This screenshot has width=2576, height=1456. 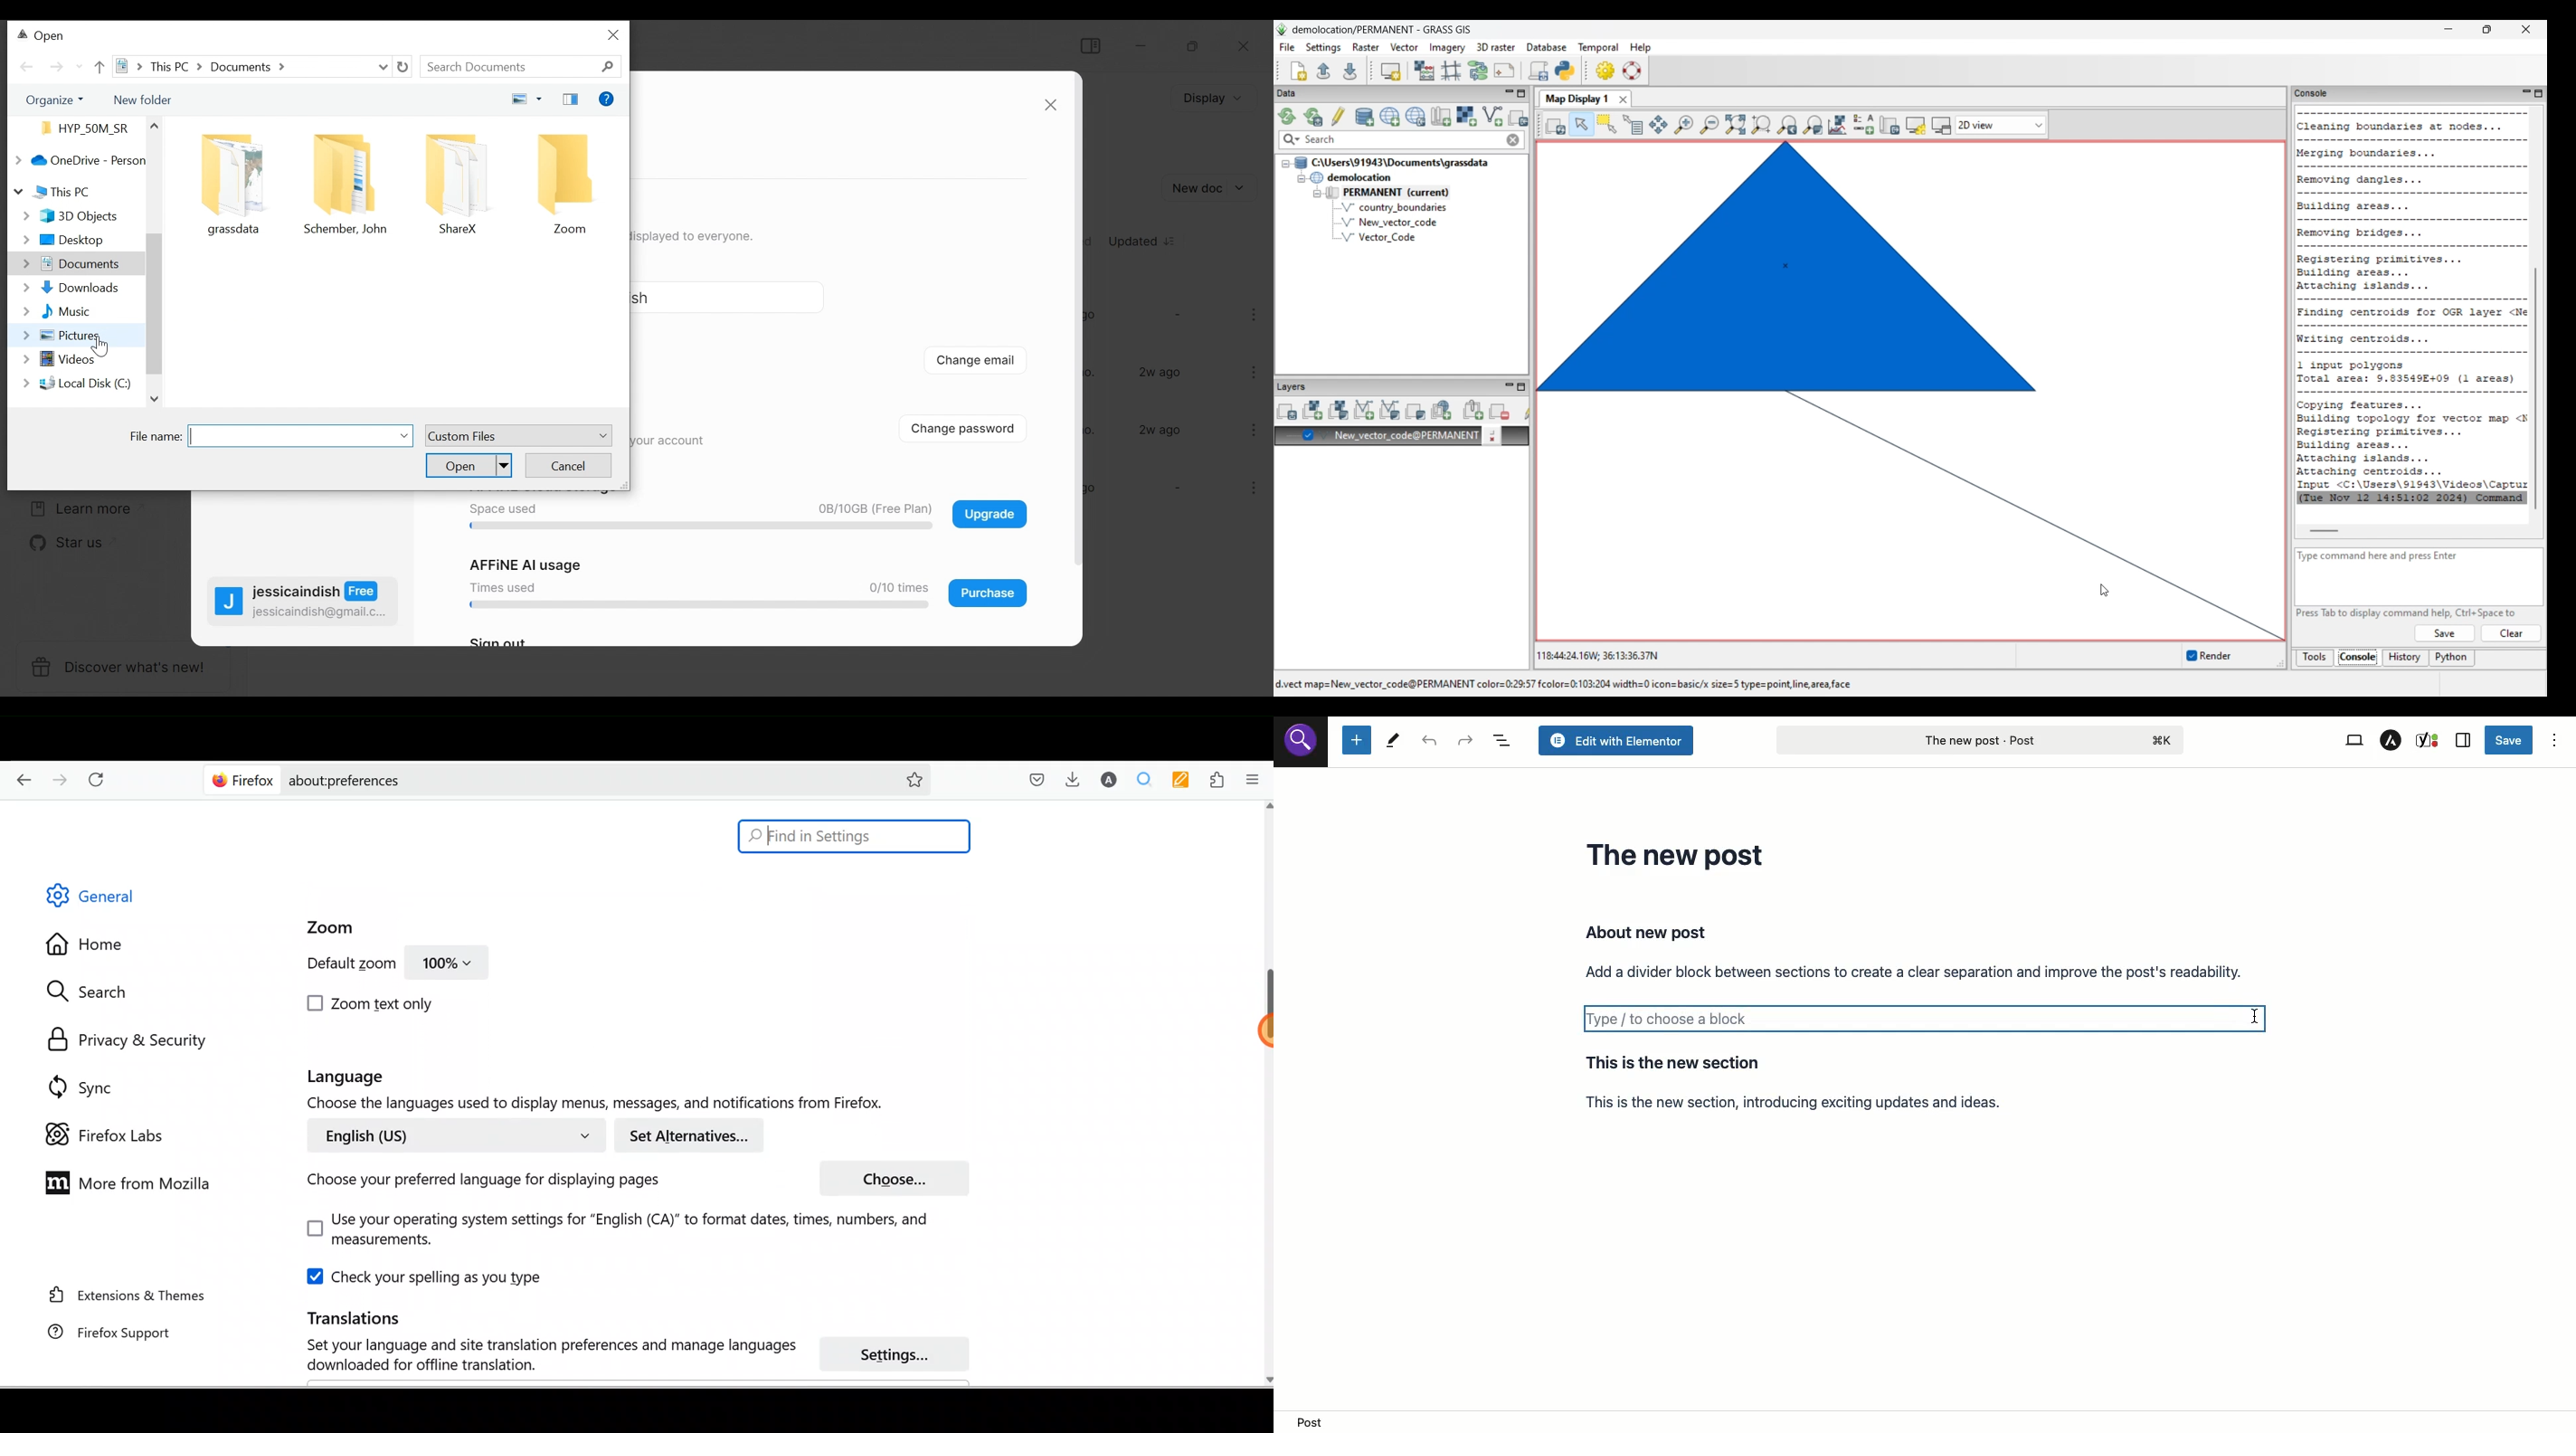 What do you see at coordinates (1106, 780) in the screenshot?
I see `Account` at bounding box center [1106, 780].